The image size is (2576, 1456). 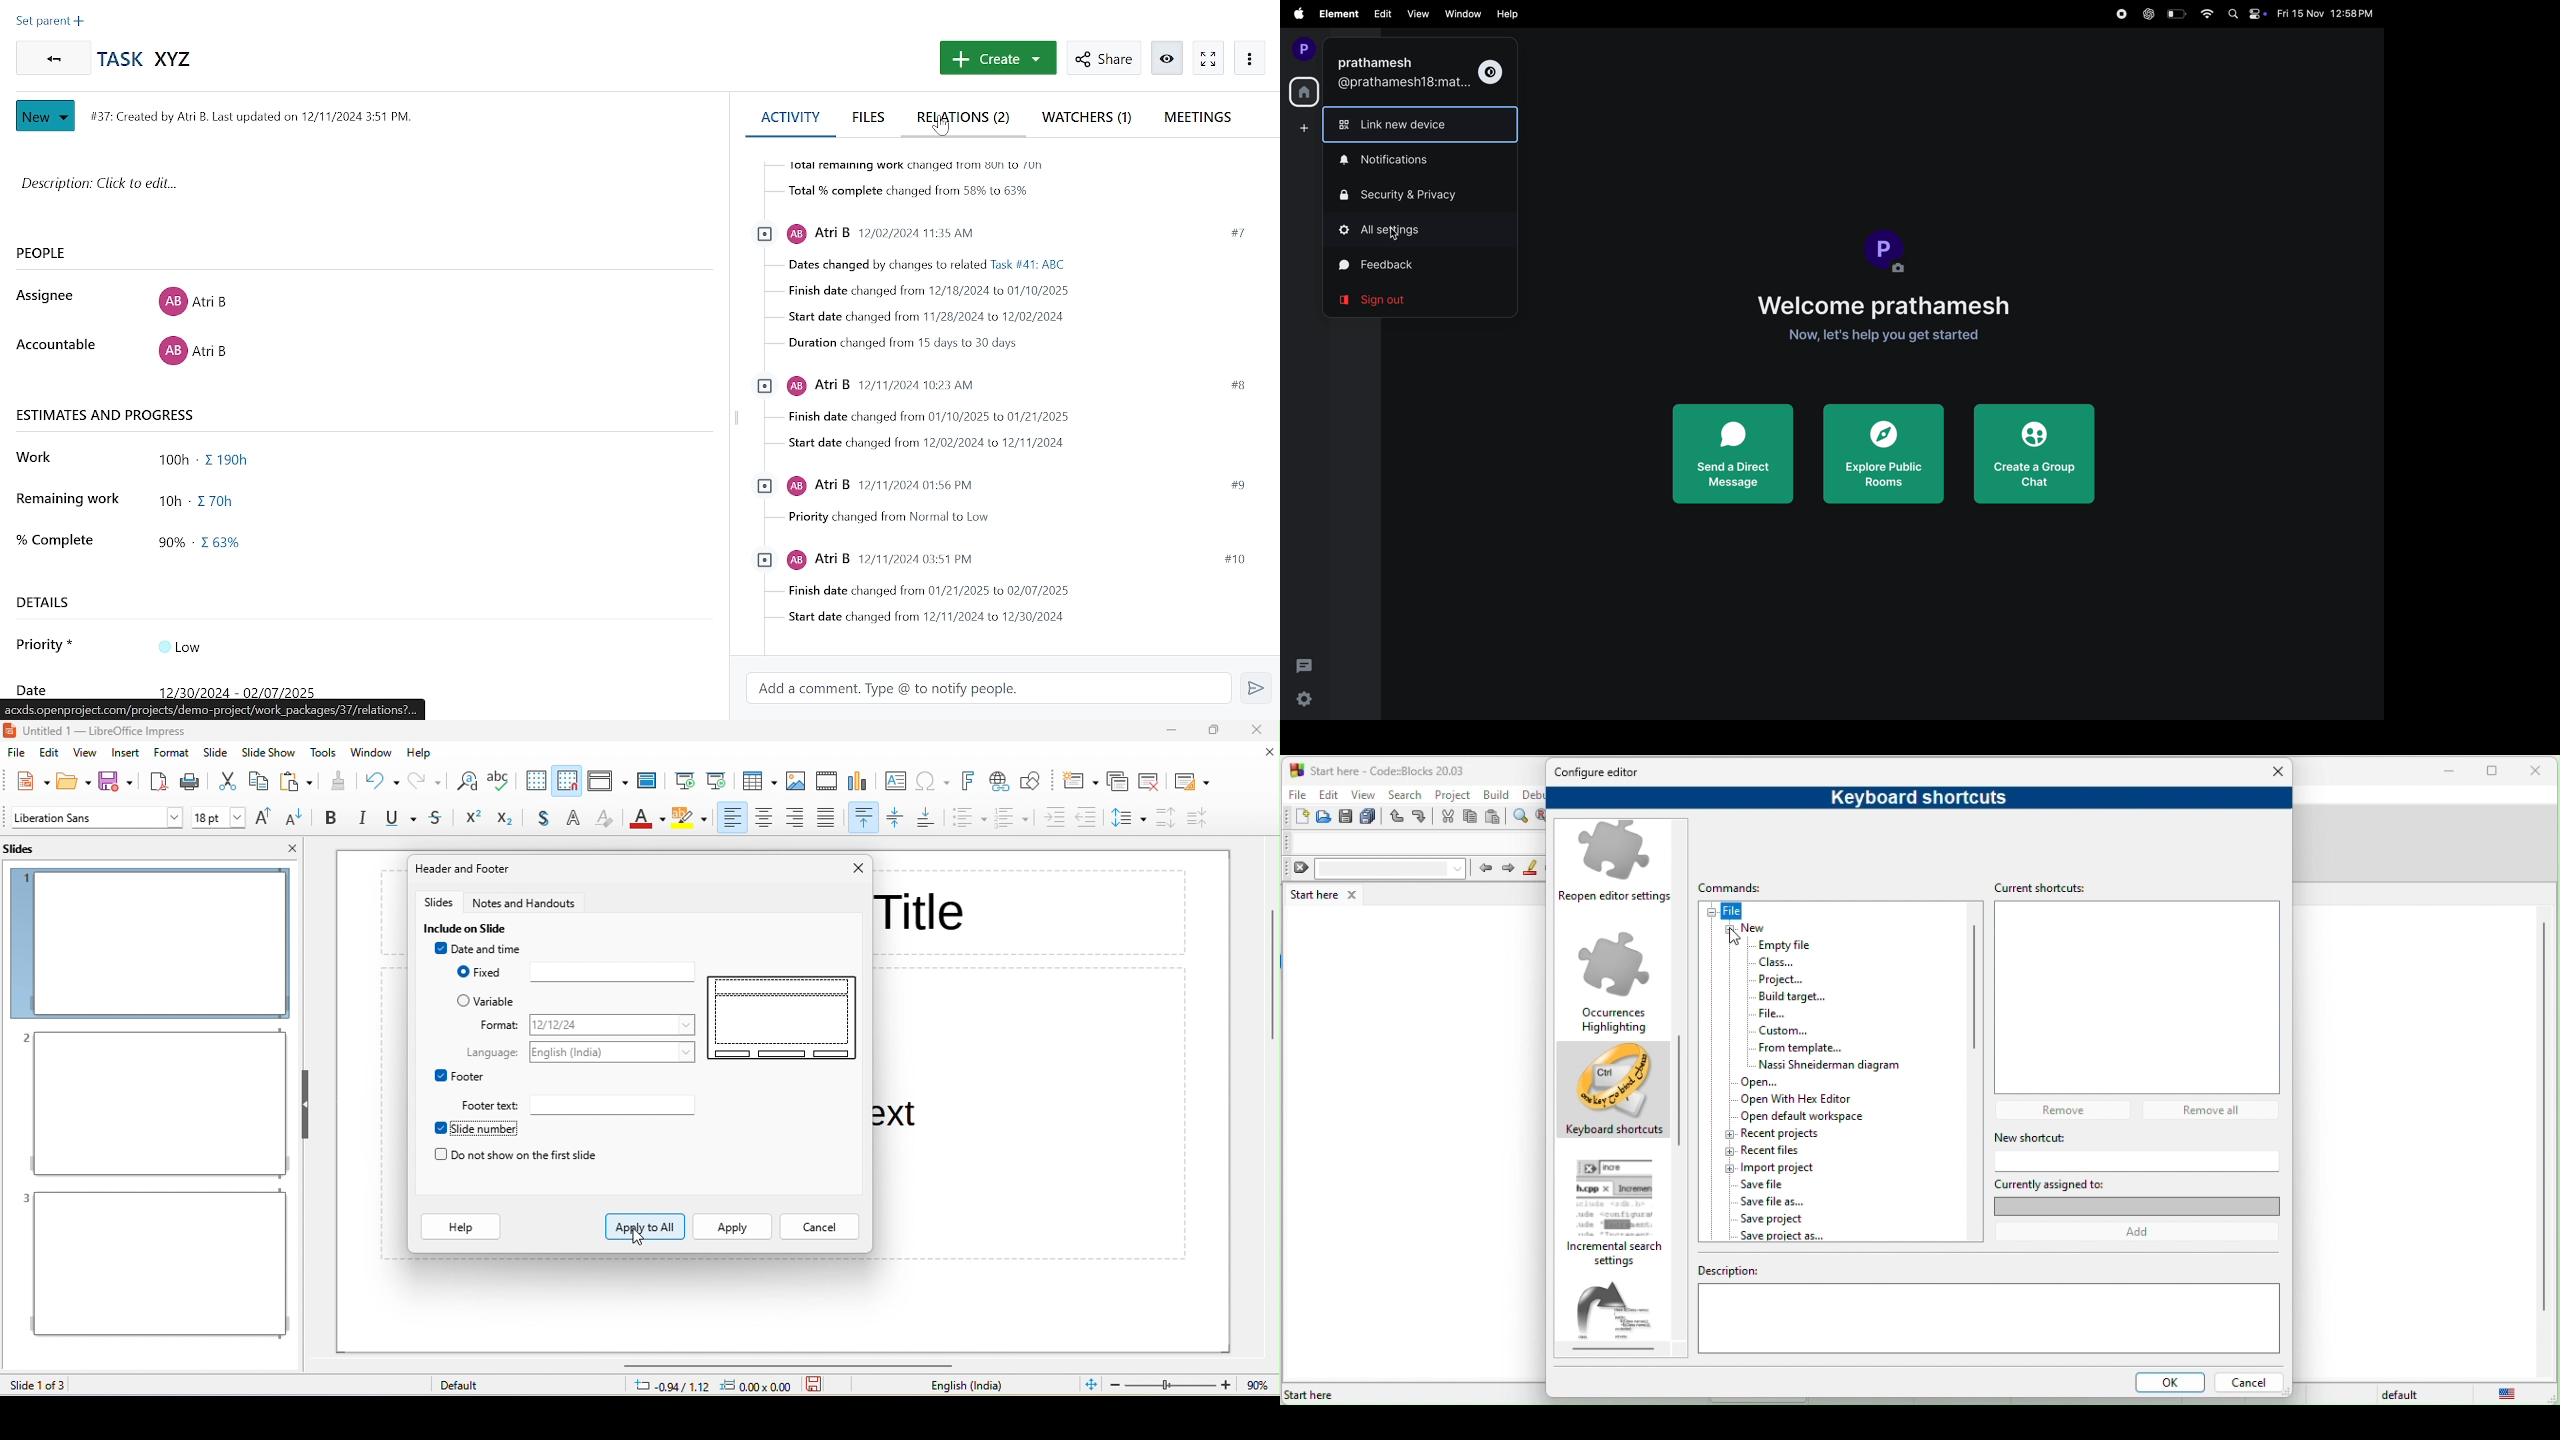 What do you see at coordinates (881, 518) in the screenshot?
I see `priority changed from Normal to Low` at bounding box center [881, 518].